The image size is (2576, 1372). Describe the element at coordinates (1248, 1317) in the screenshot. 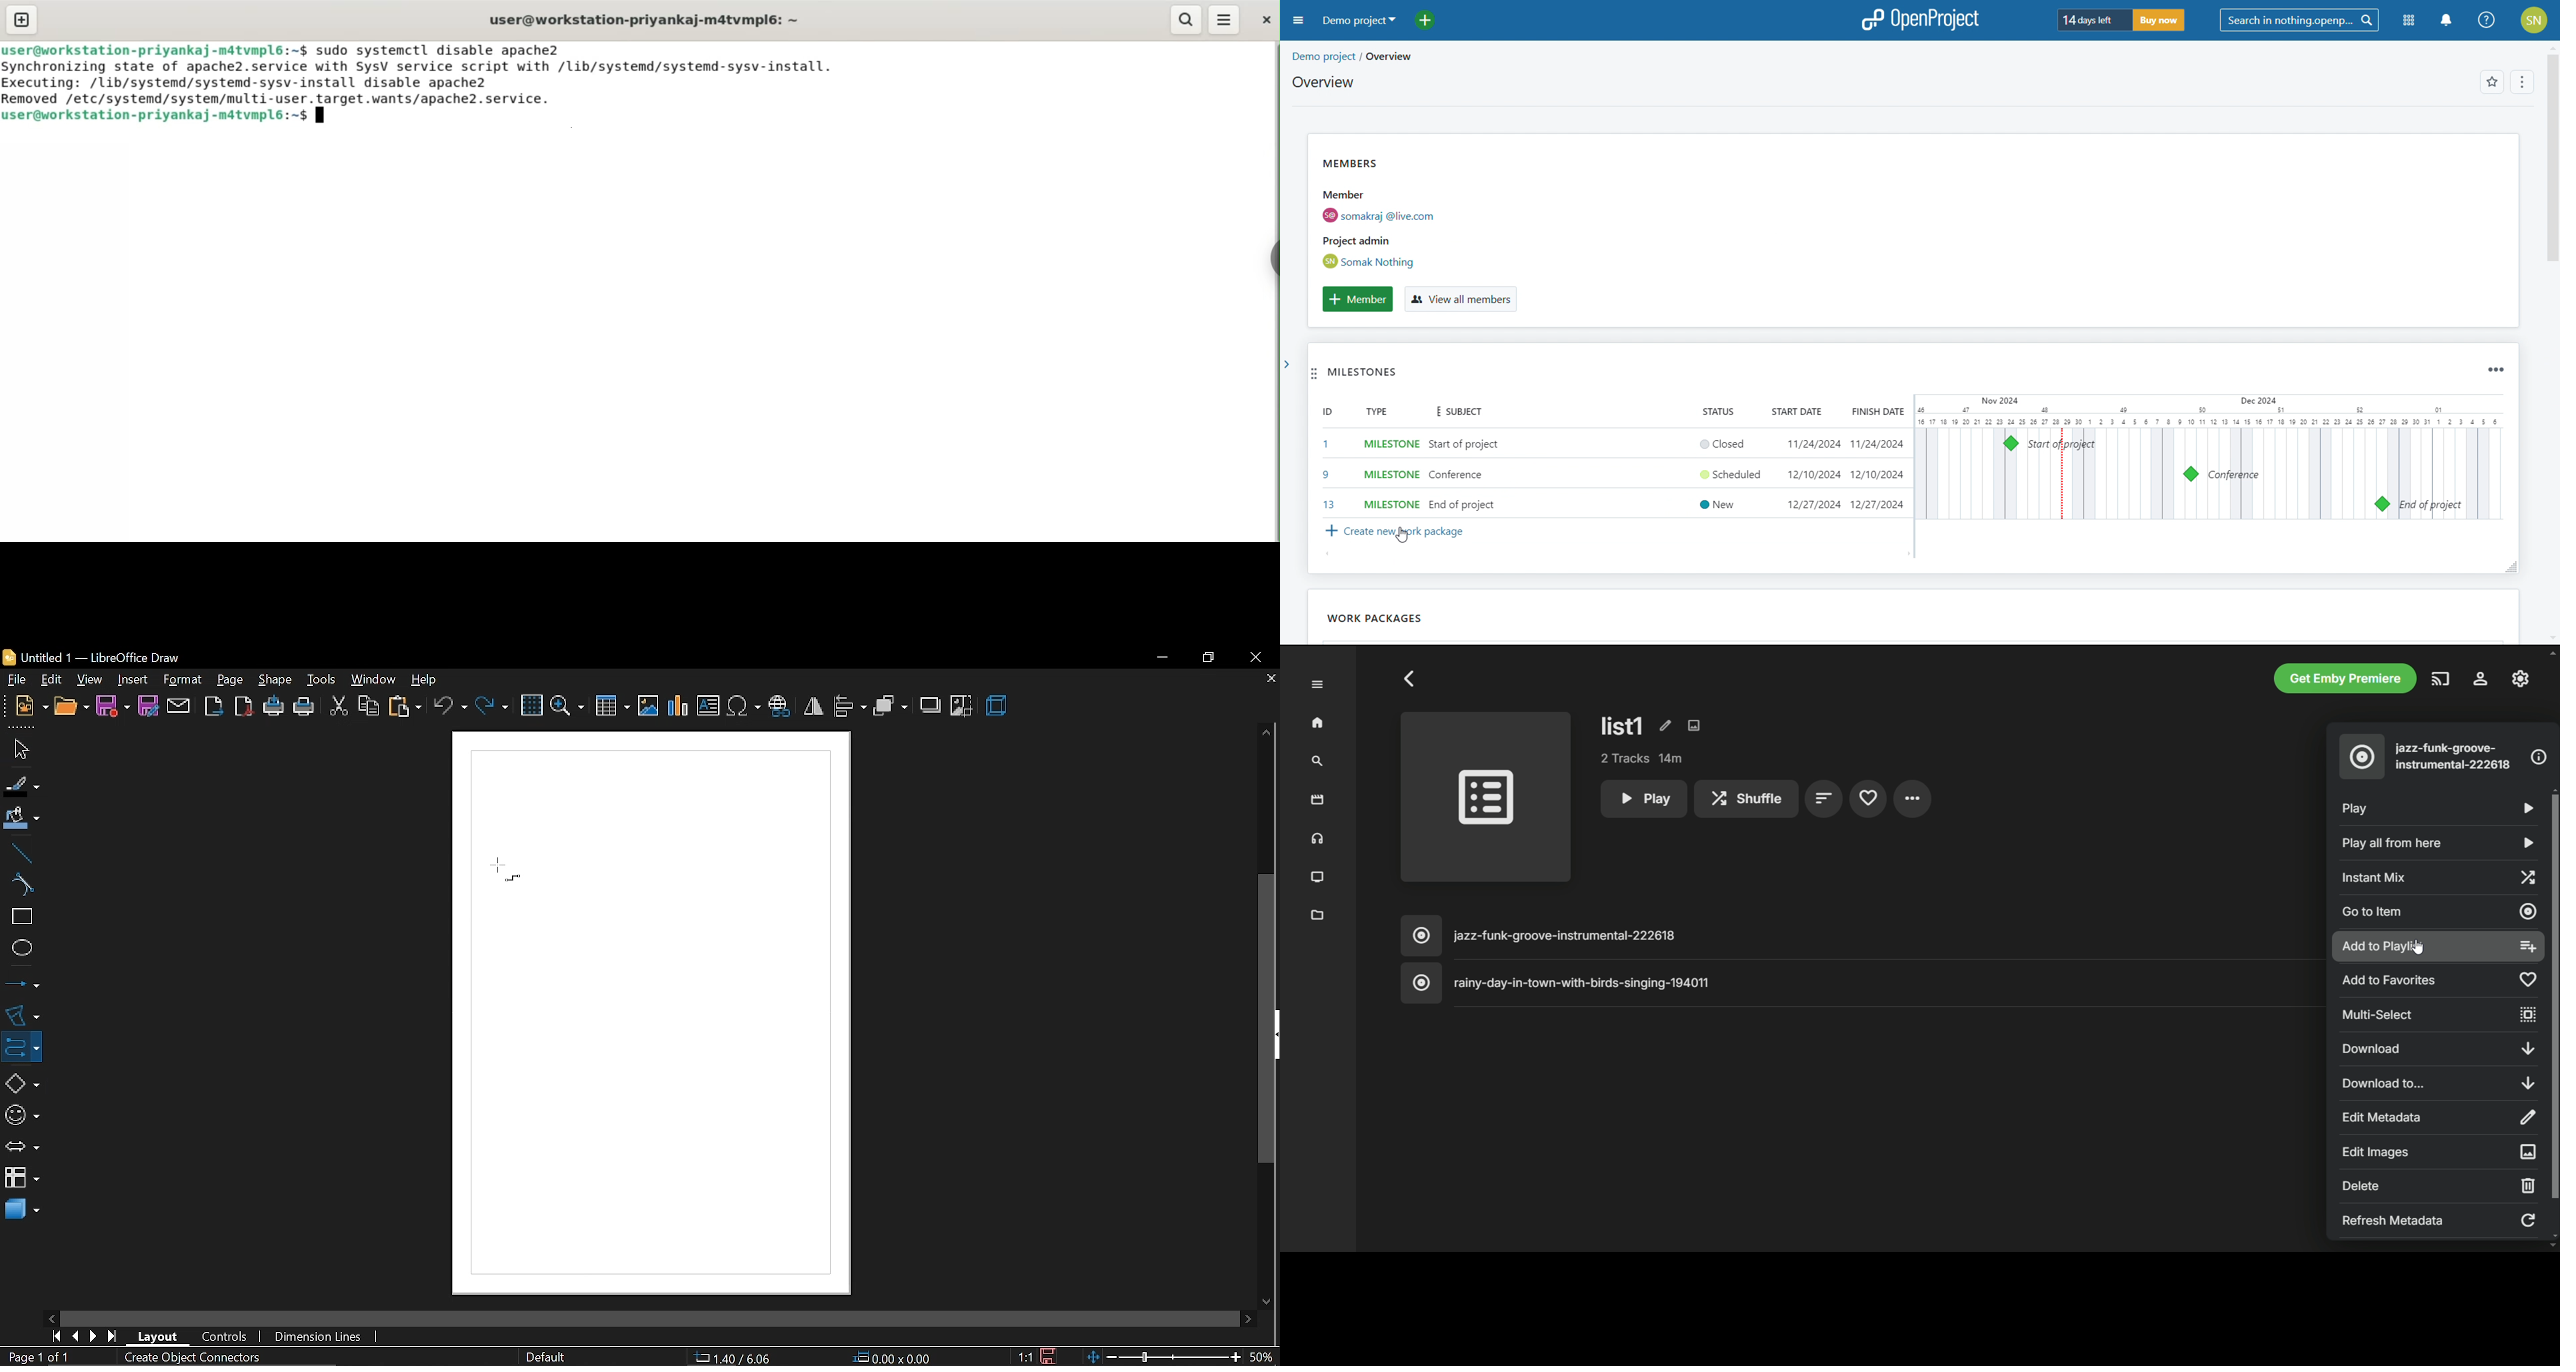

I see `move right` at that location.